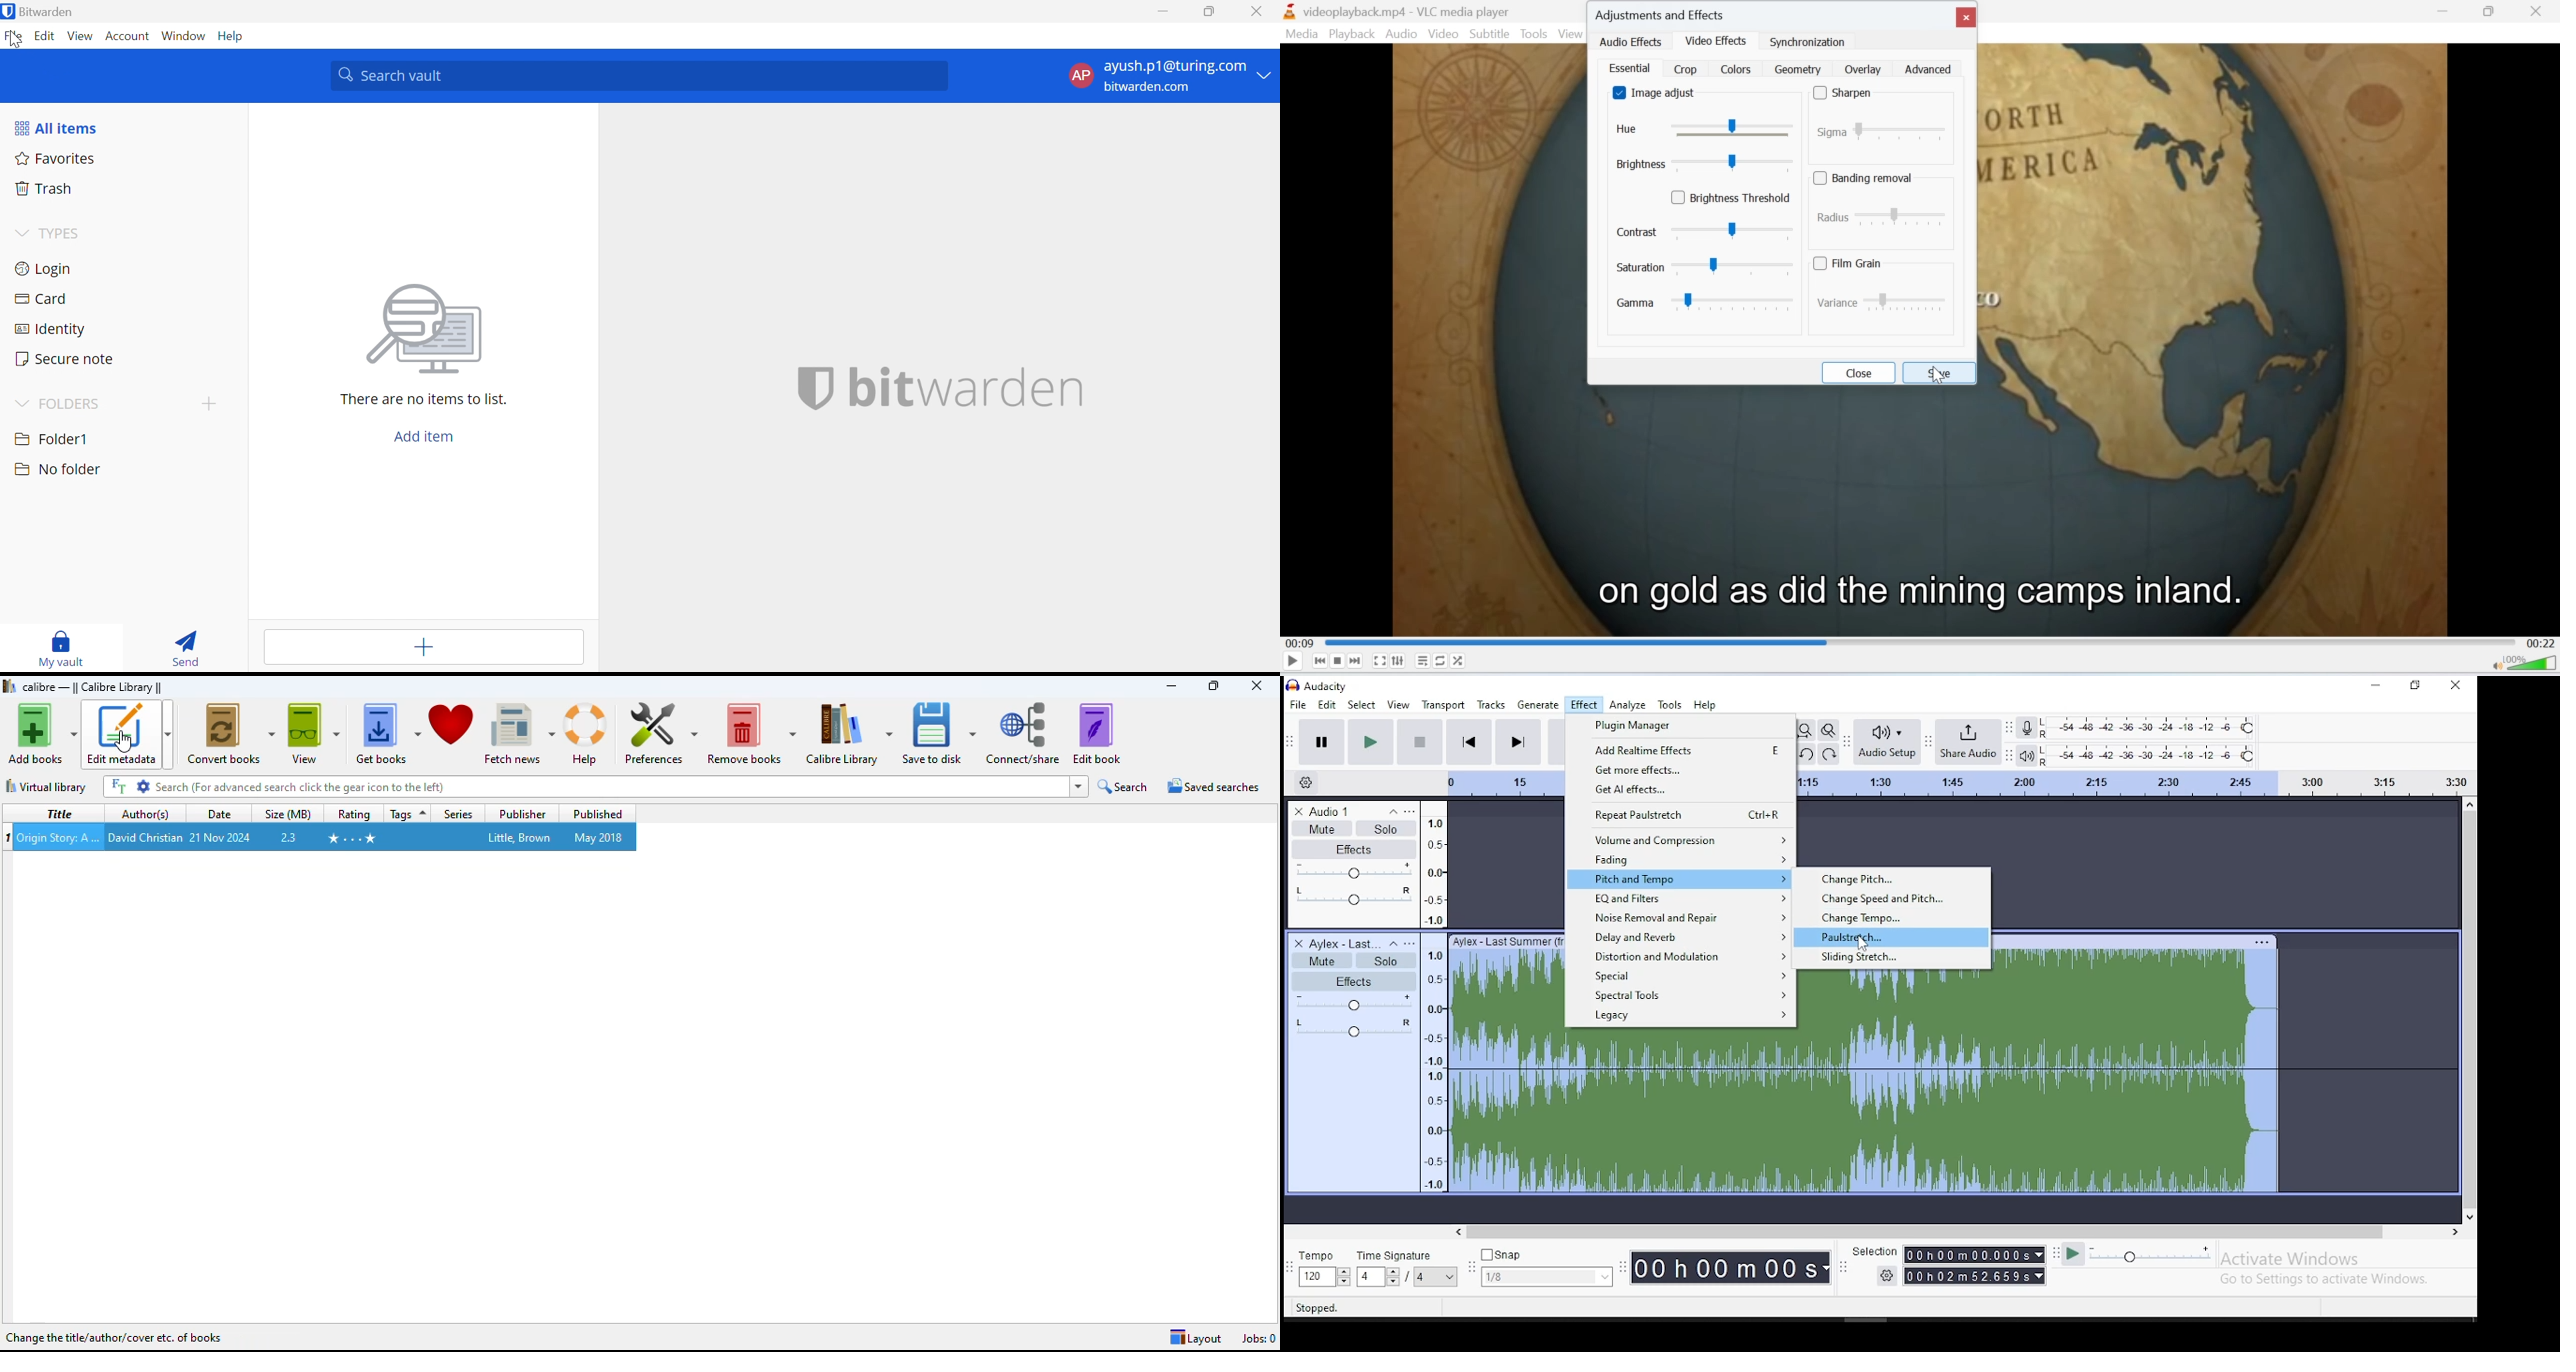 This screenshot has width=2576, height=1372. What do you see at coordinates (1920, 641) in the screenshot?
I see `Playbar` at bounding box center [1920, 641].